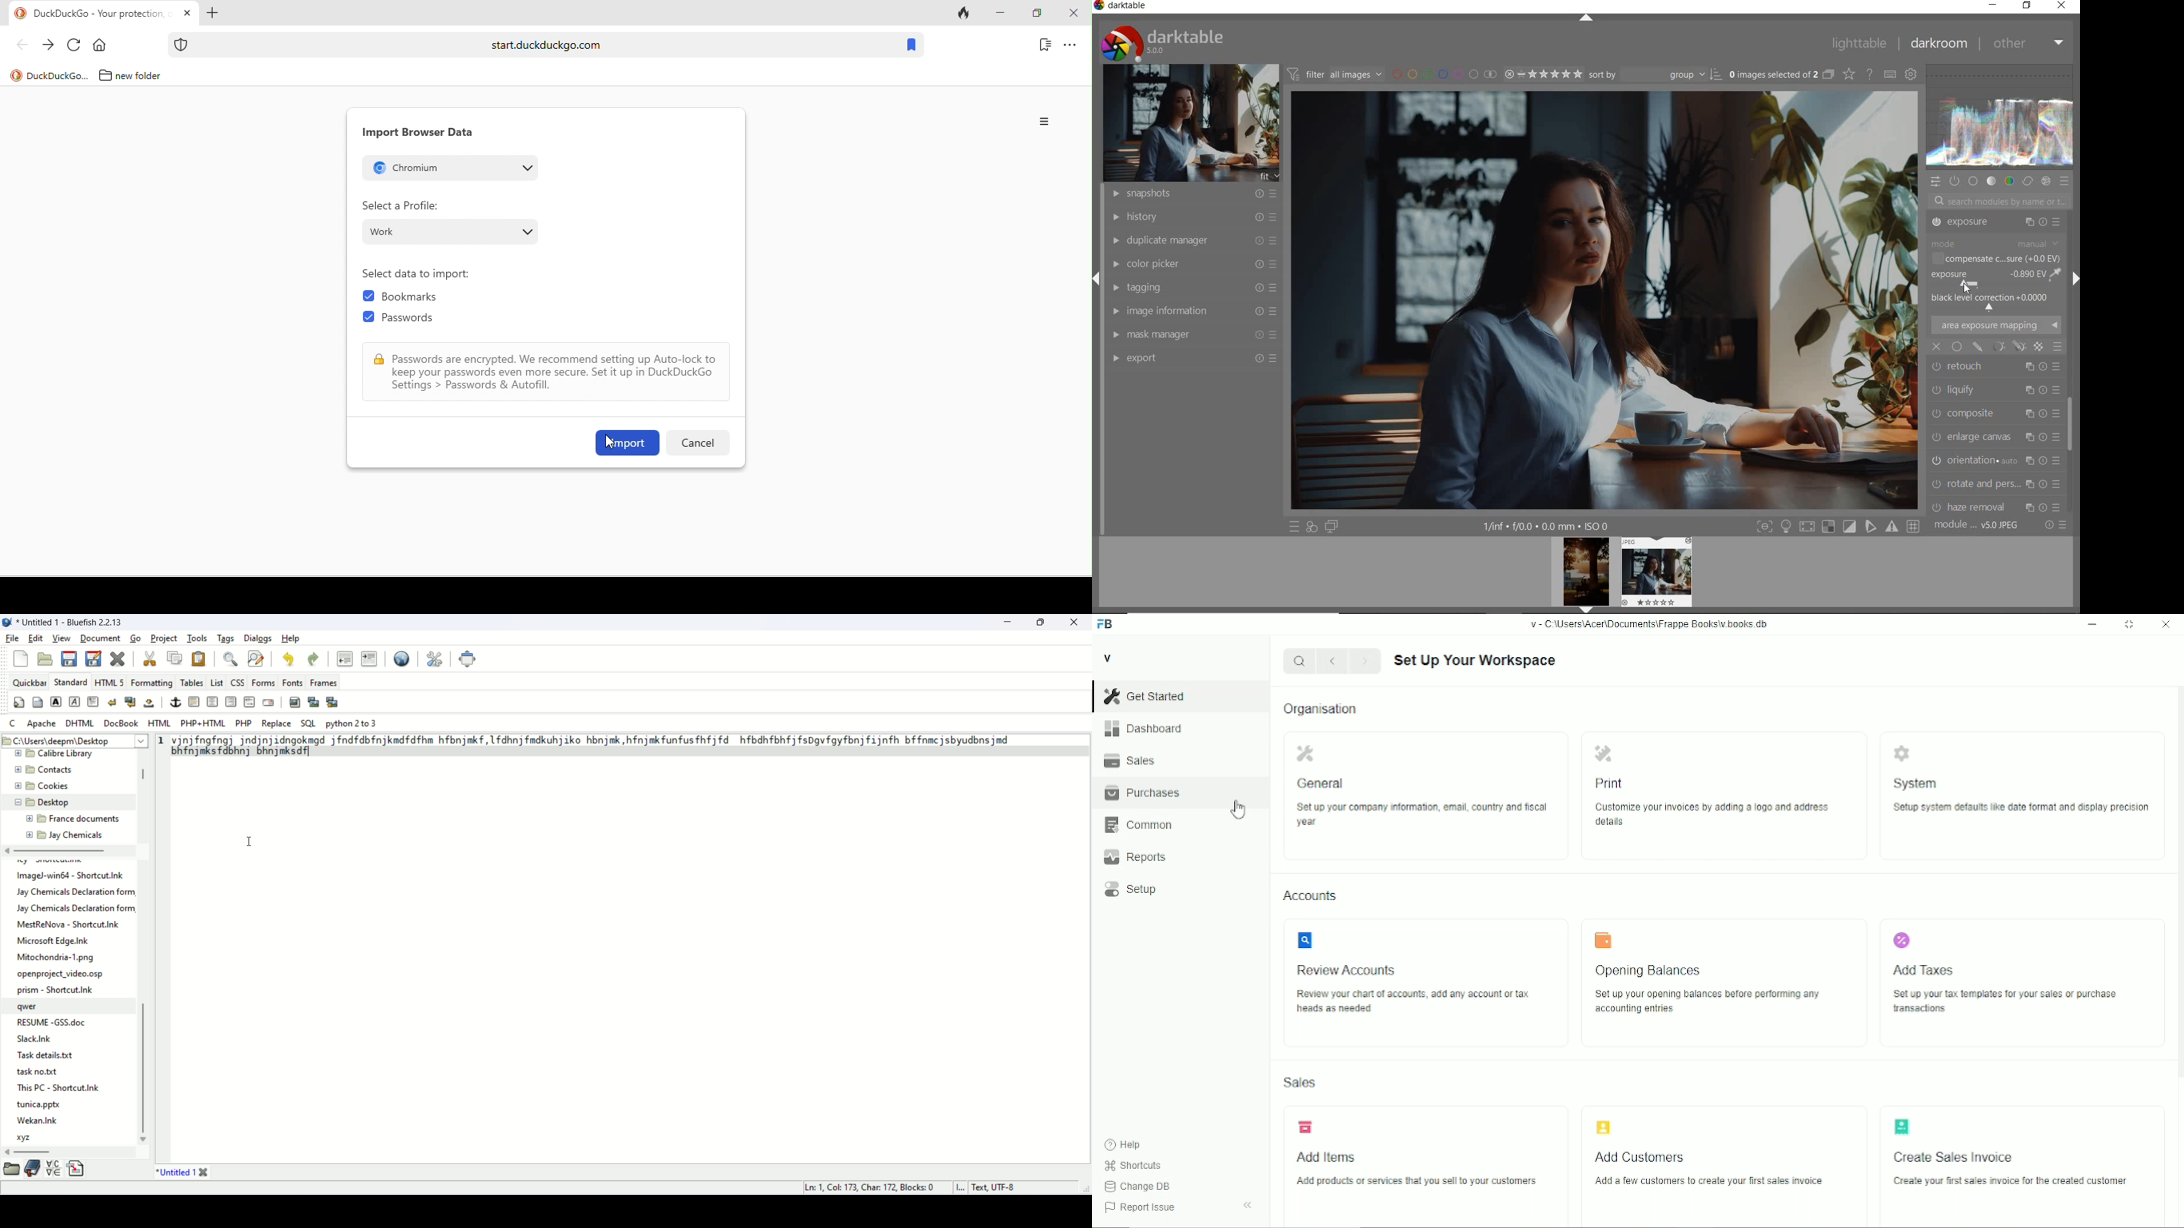 The width and height of the screenshot is (2184, 1232). I want to click on charmap, so click(54, 1170).